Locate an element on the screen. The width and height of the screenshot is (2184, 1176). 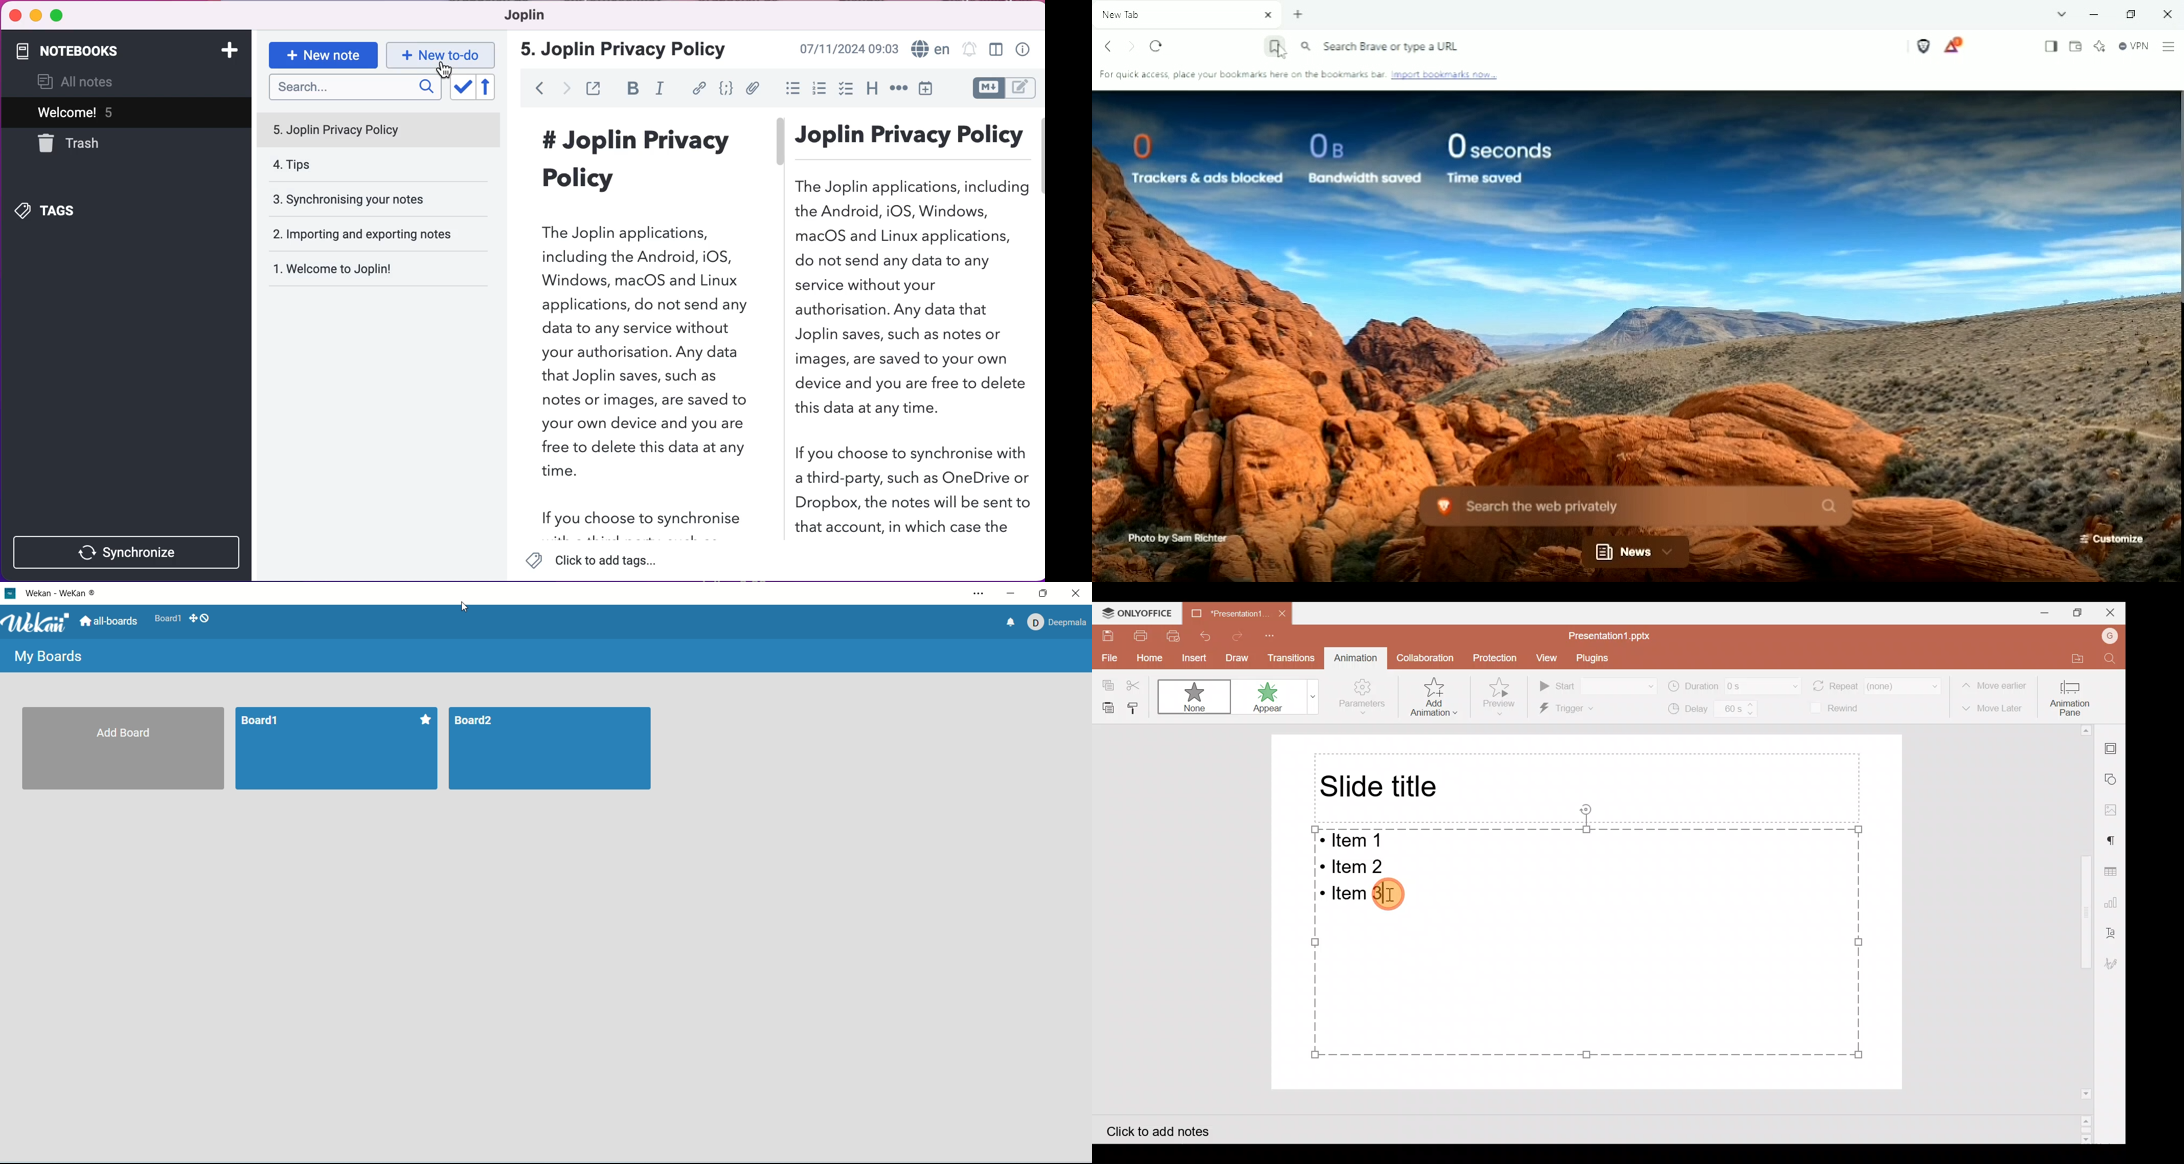
language is located at coordinates (930, 48).